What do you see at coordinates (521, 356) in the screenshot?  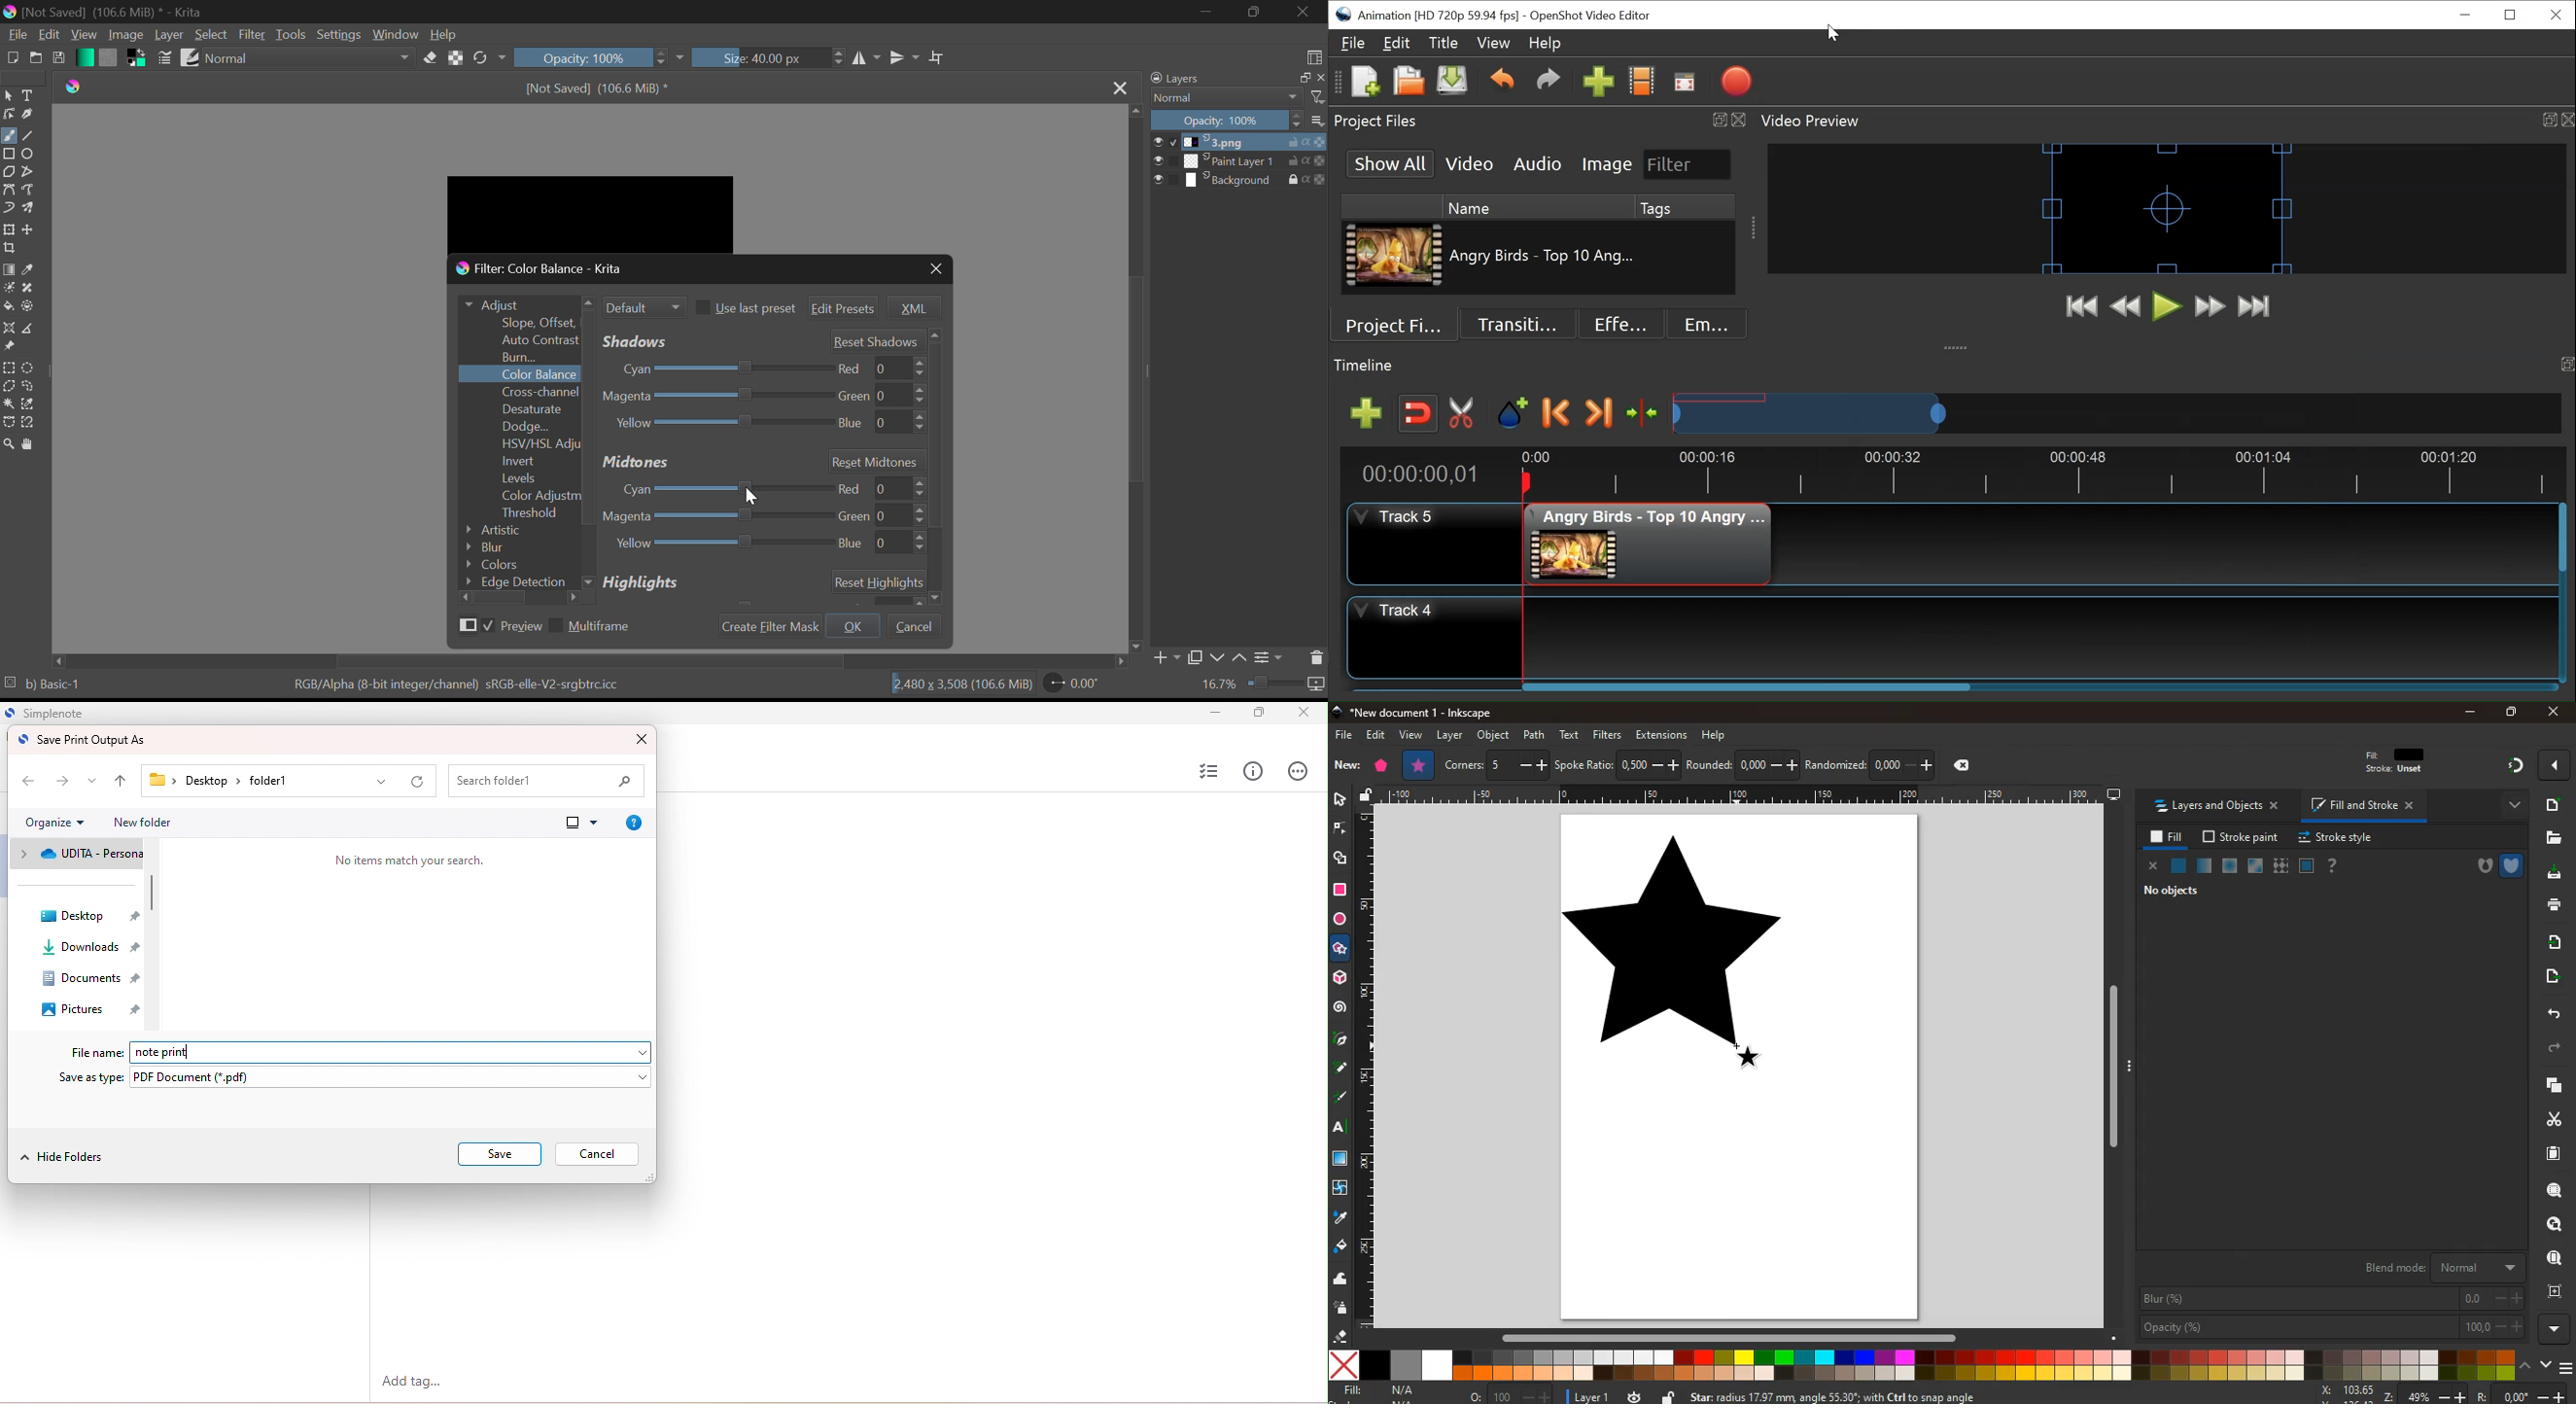 I see `Burn` at bounding box center [521, 356].